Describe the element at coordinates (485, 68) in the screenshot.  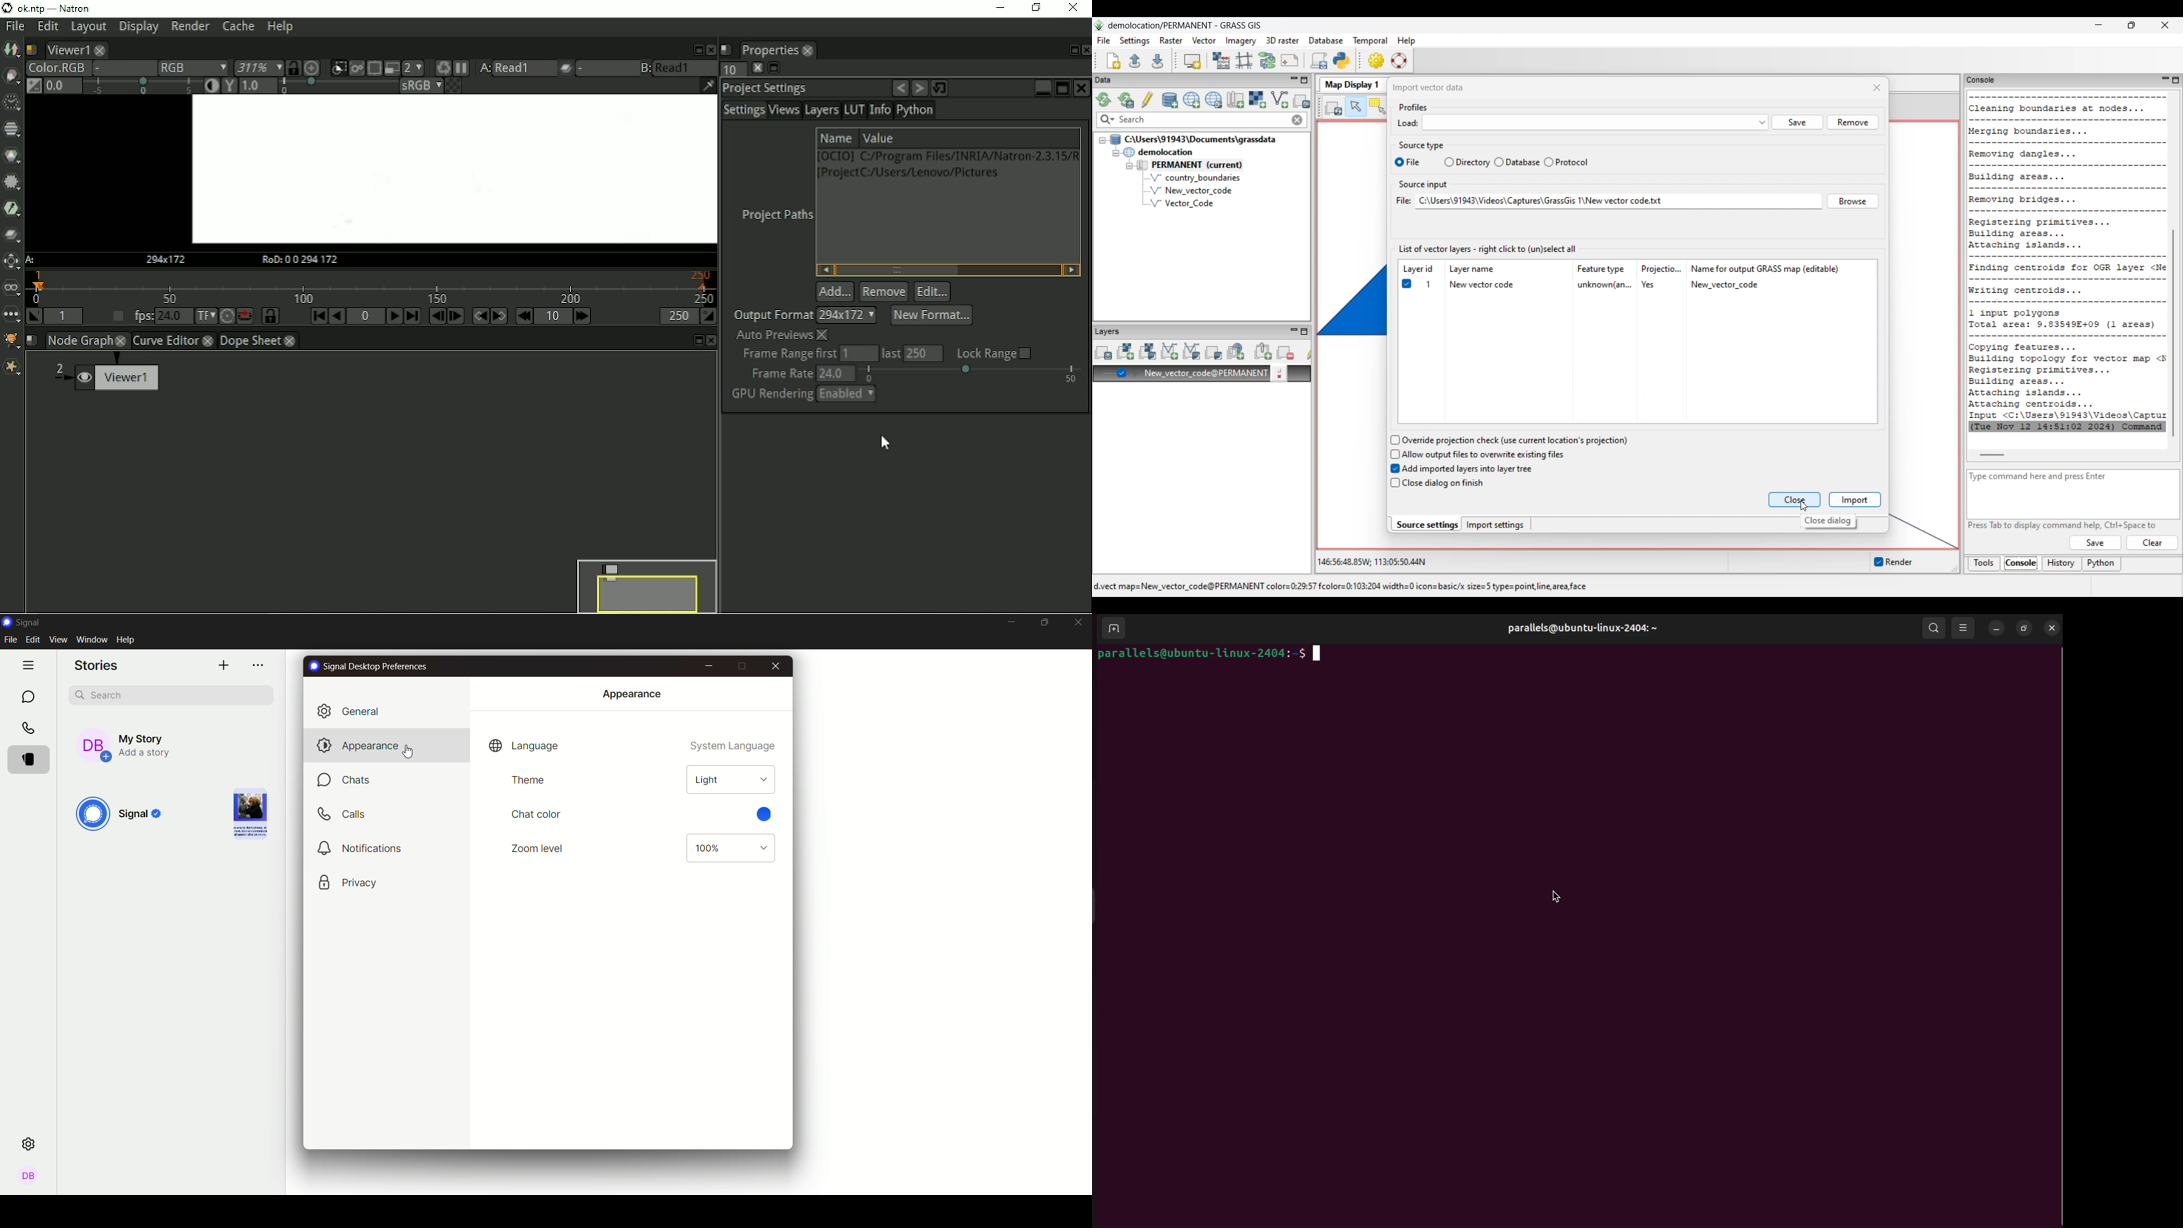
I see `Viewer input A` at that location.